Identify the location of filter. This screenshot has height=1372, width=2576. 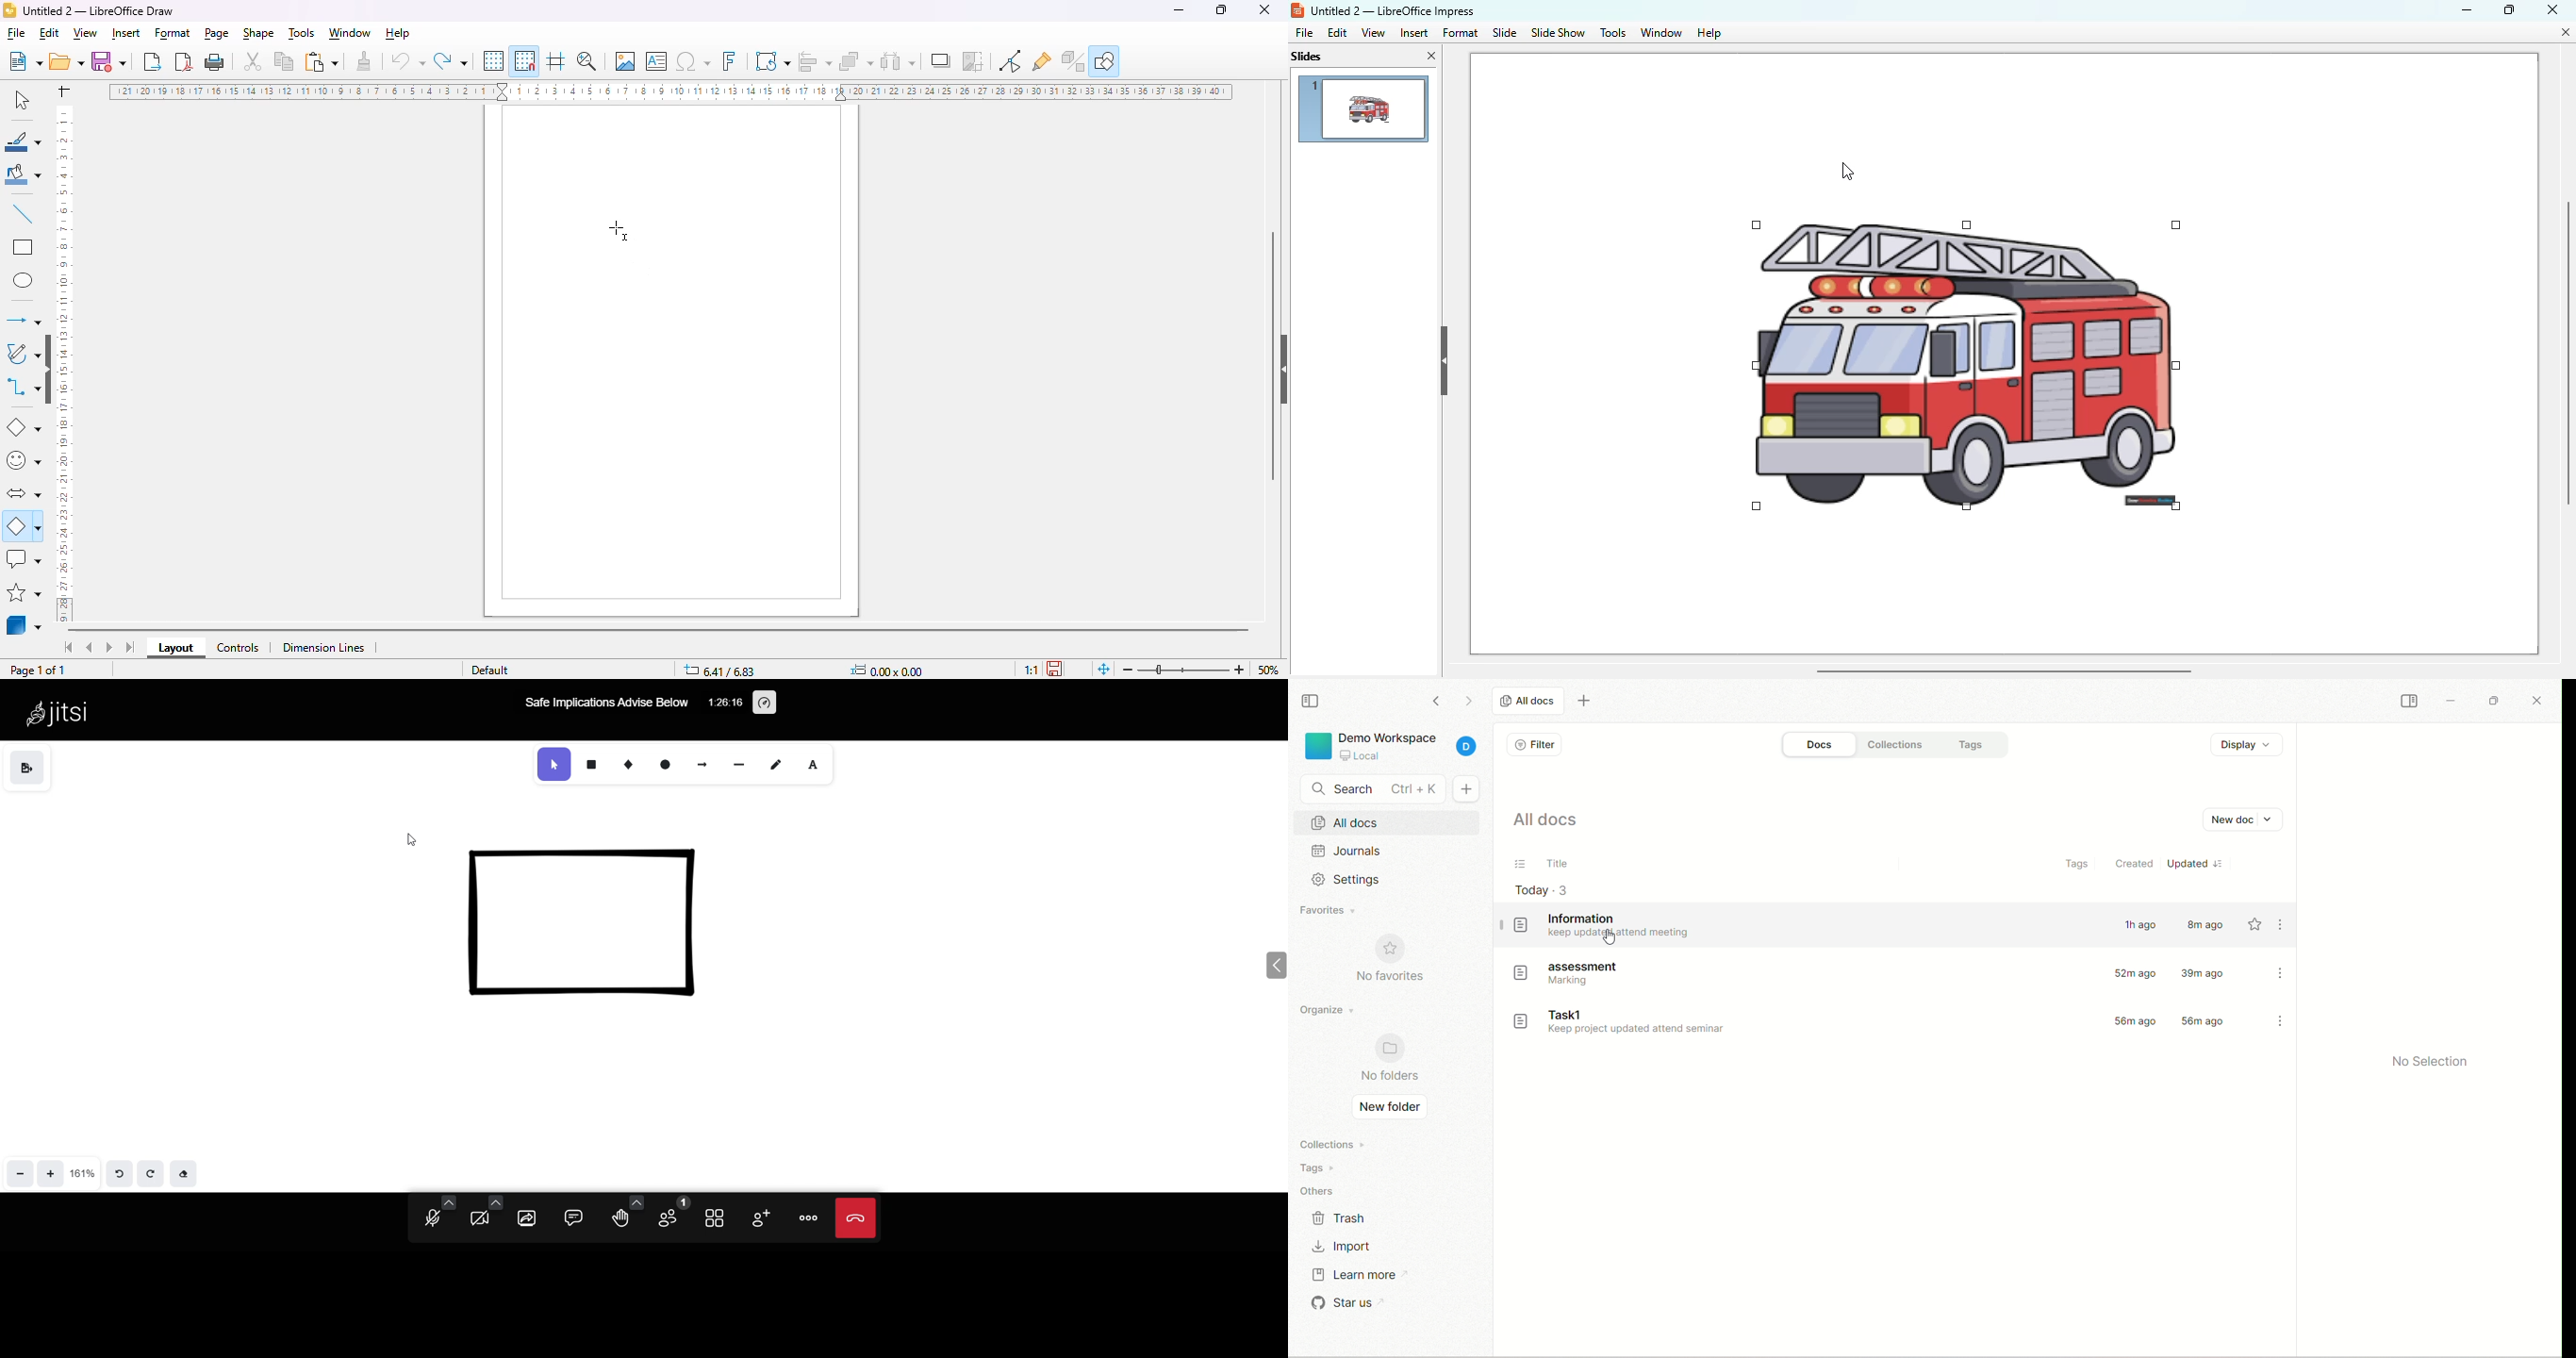
(1535, 746).